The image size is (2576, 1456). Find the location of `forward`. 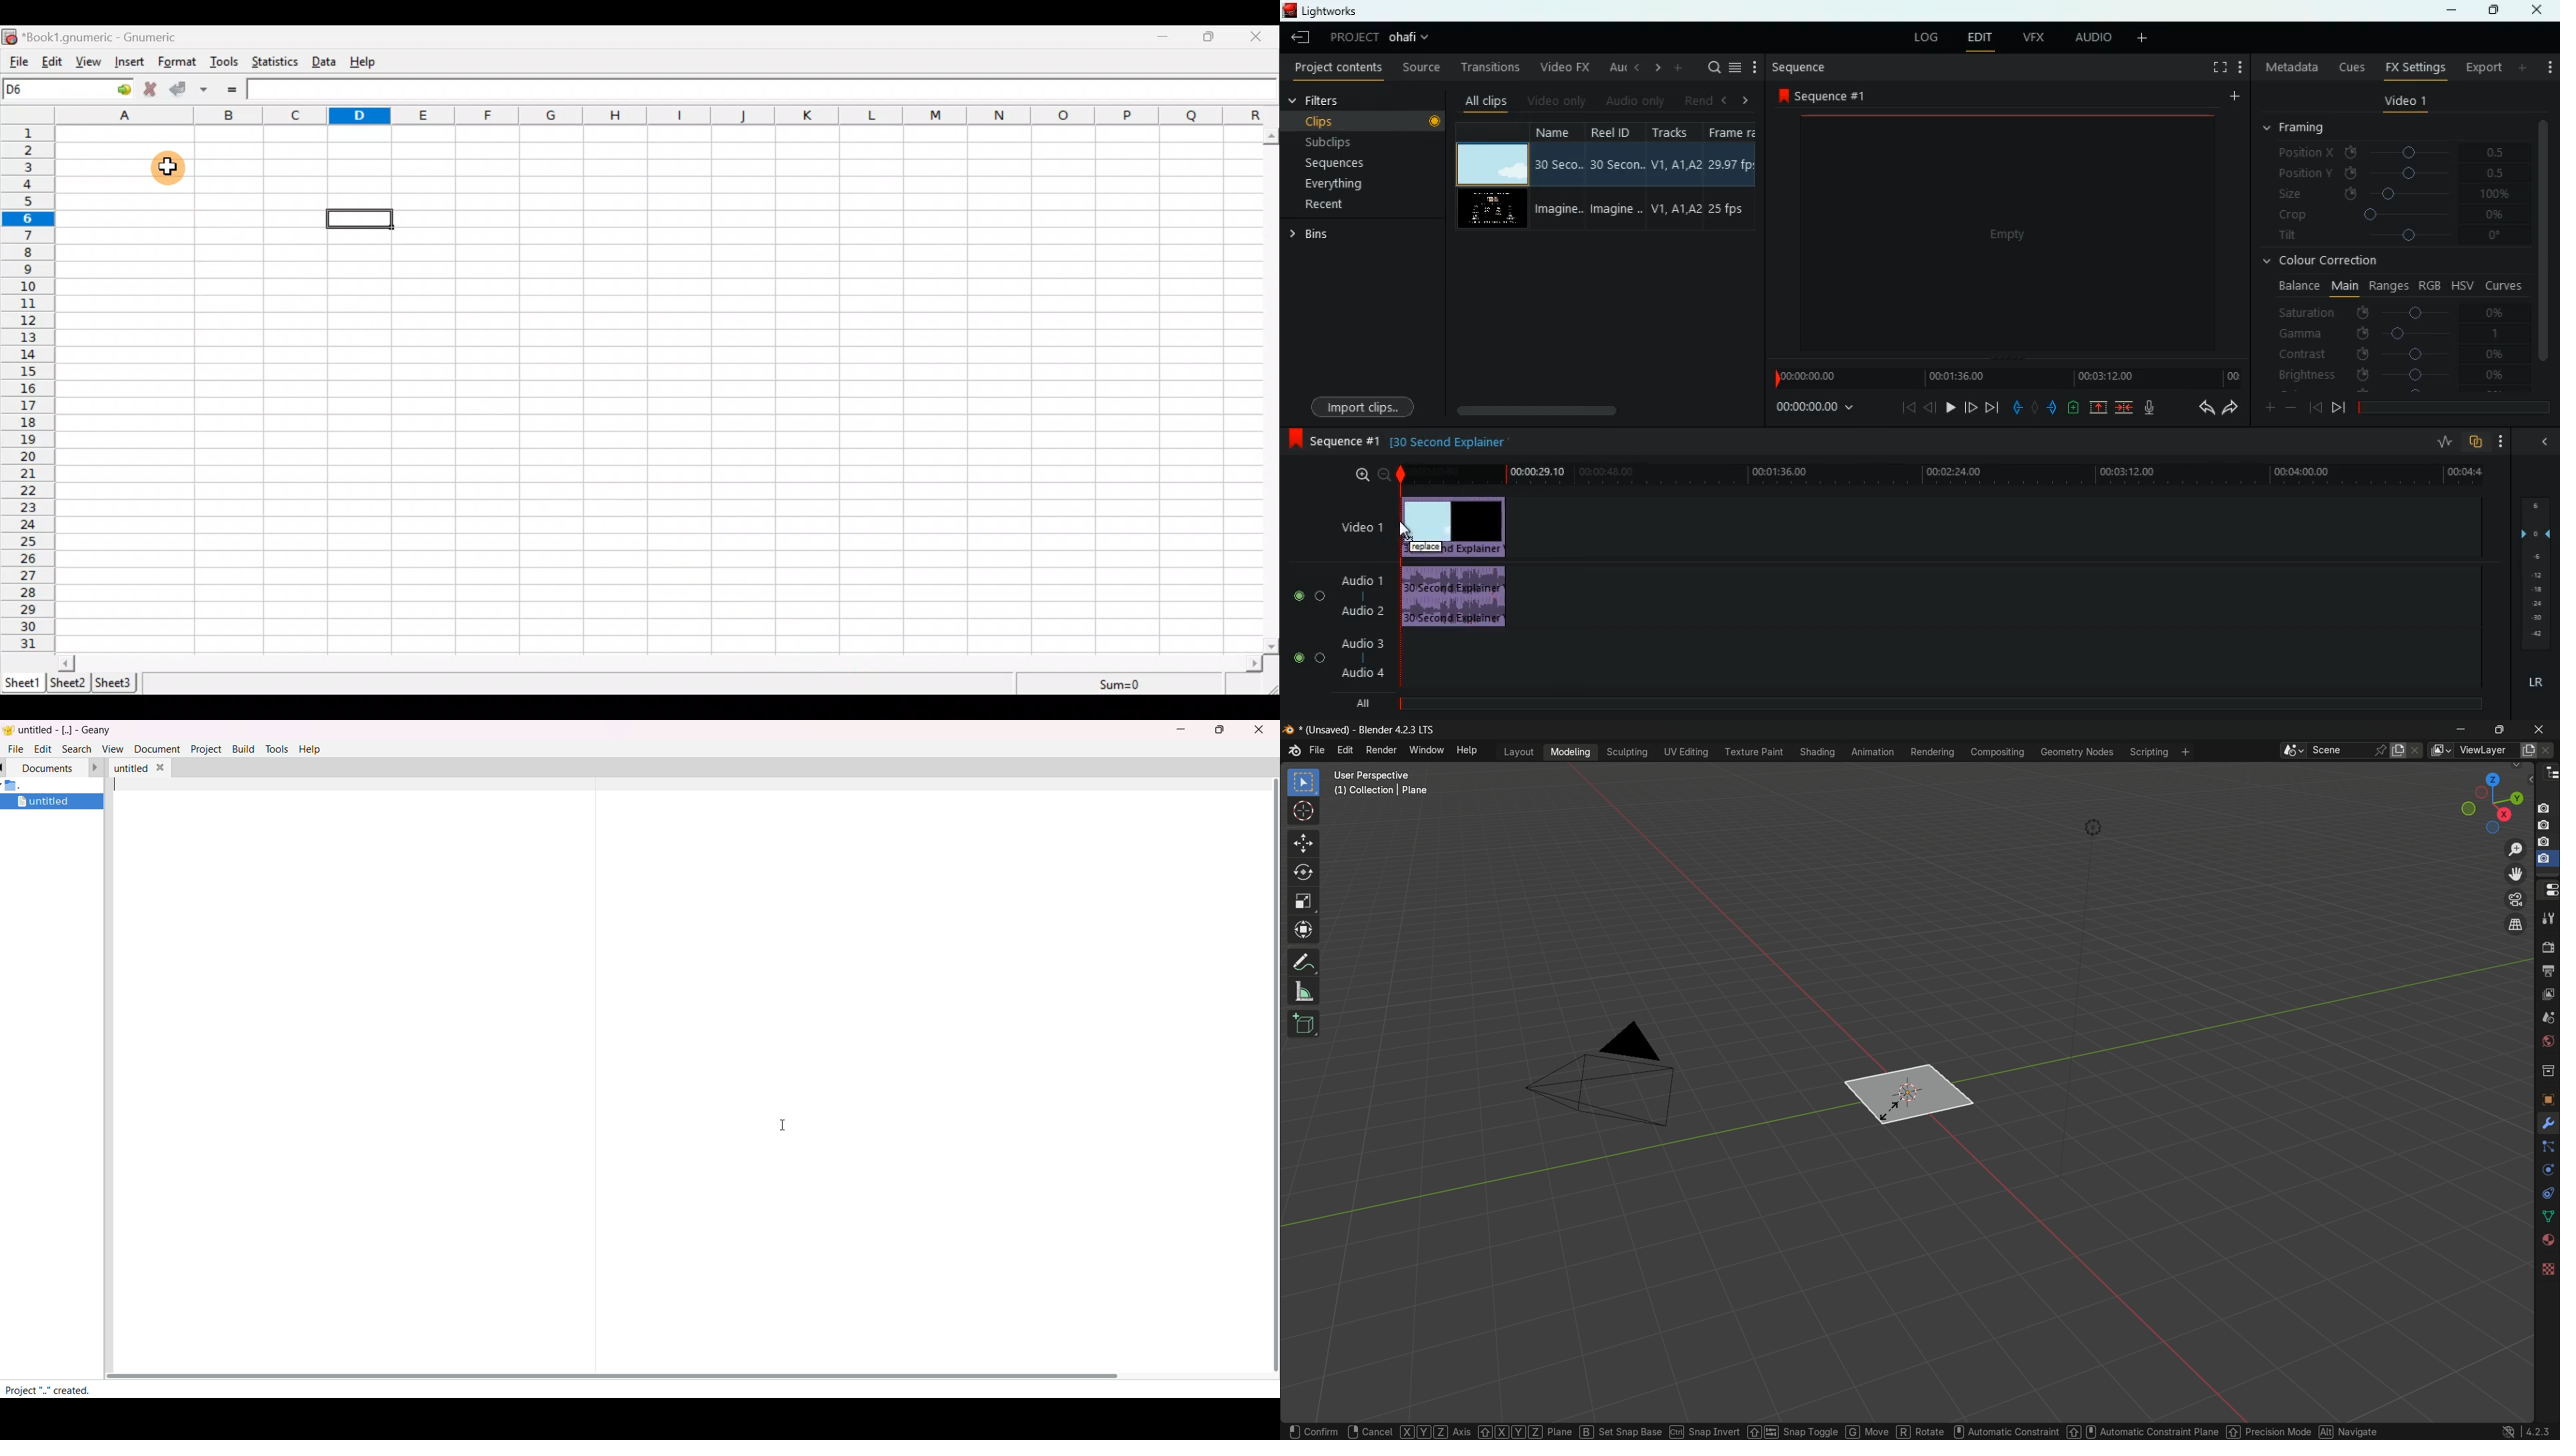

forward is located at coordinates (1971, 407).